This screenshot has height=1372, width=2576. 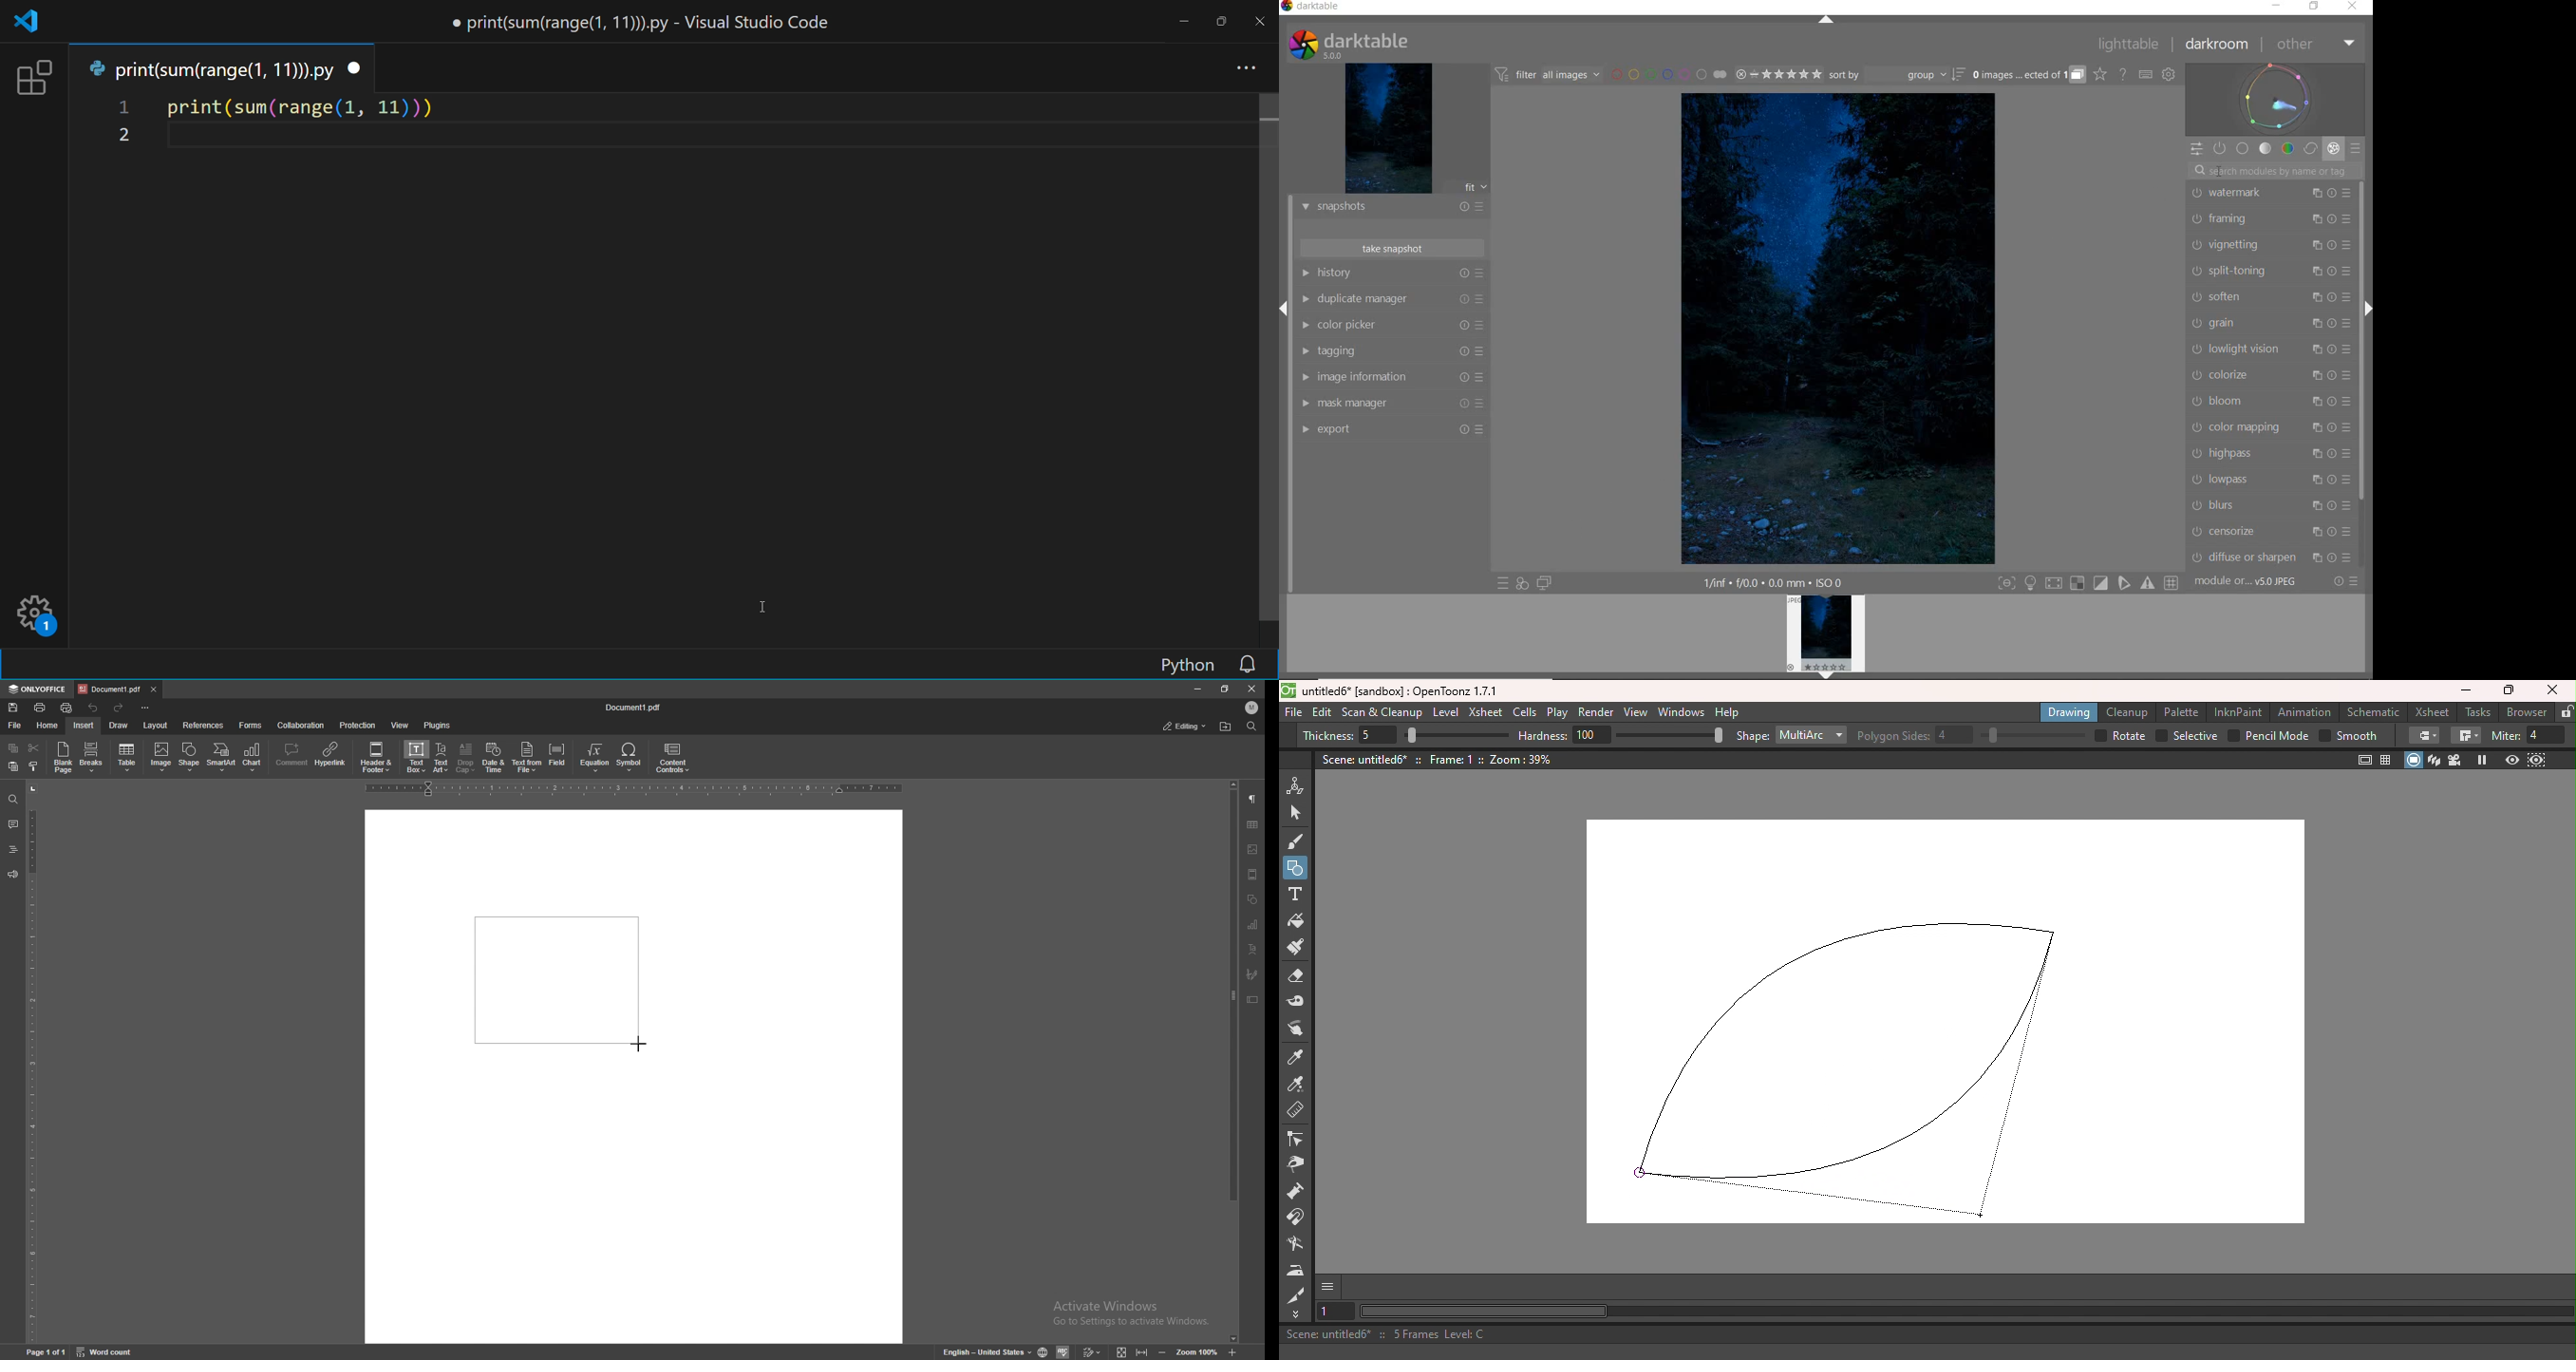 What do you see at coordinates (204, 725) in the screenshot?
I see `references` at bounding box center [204, 725].